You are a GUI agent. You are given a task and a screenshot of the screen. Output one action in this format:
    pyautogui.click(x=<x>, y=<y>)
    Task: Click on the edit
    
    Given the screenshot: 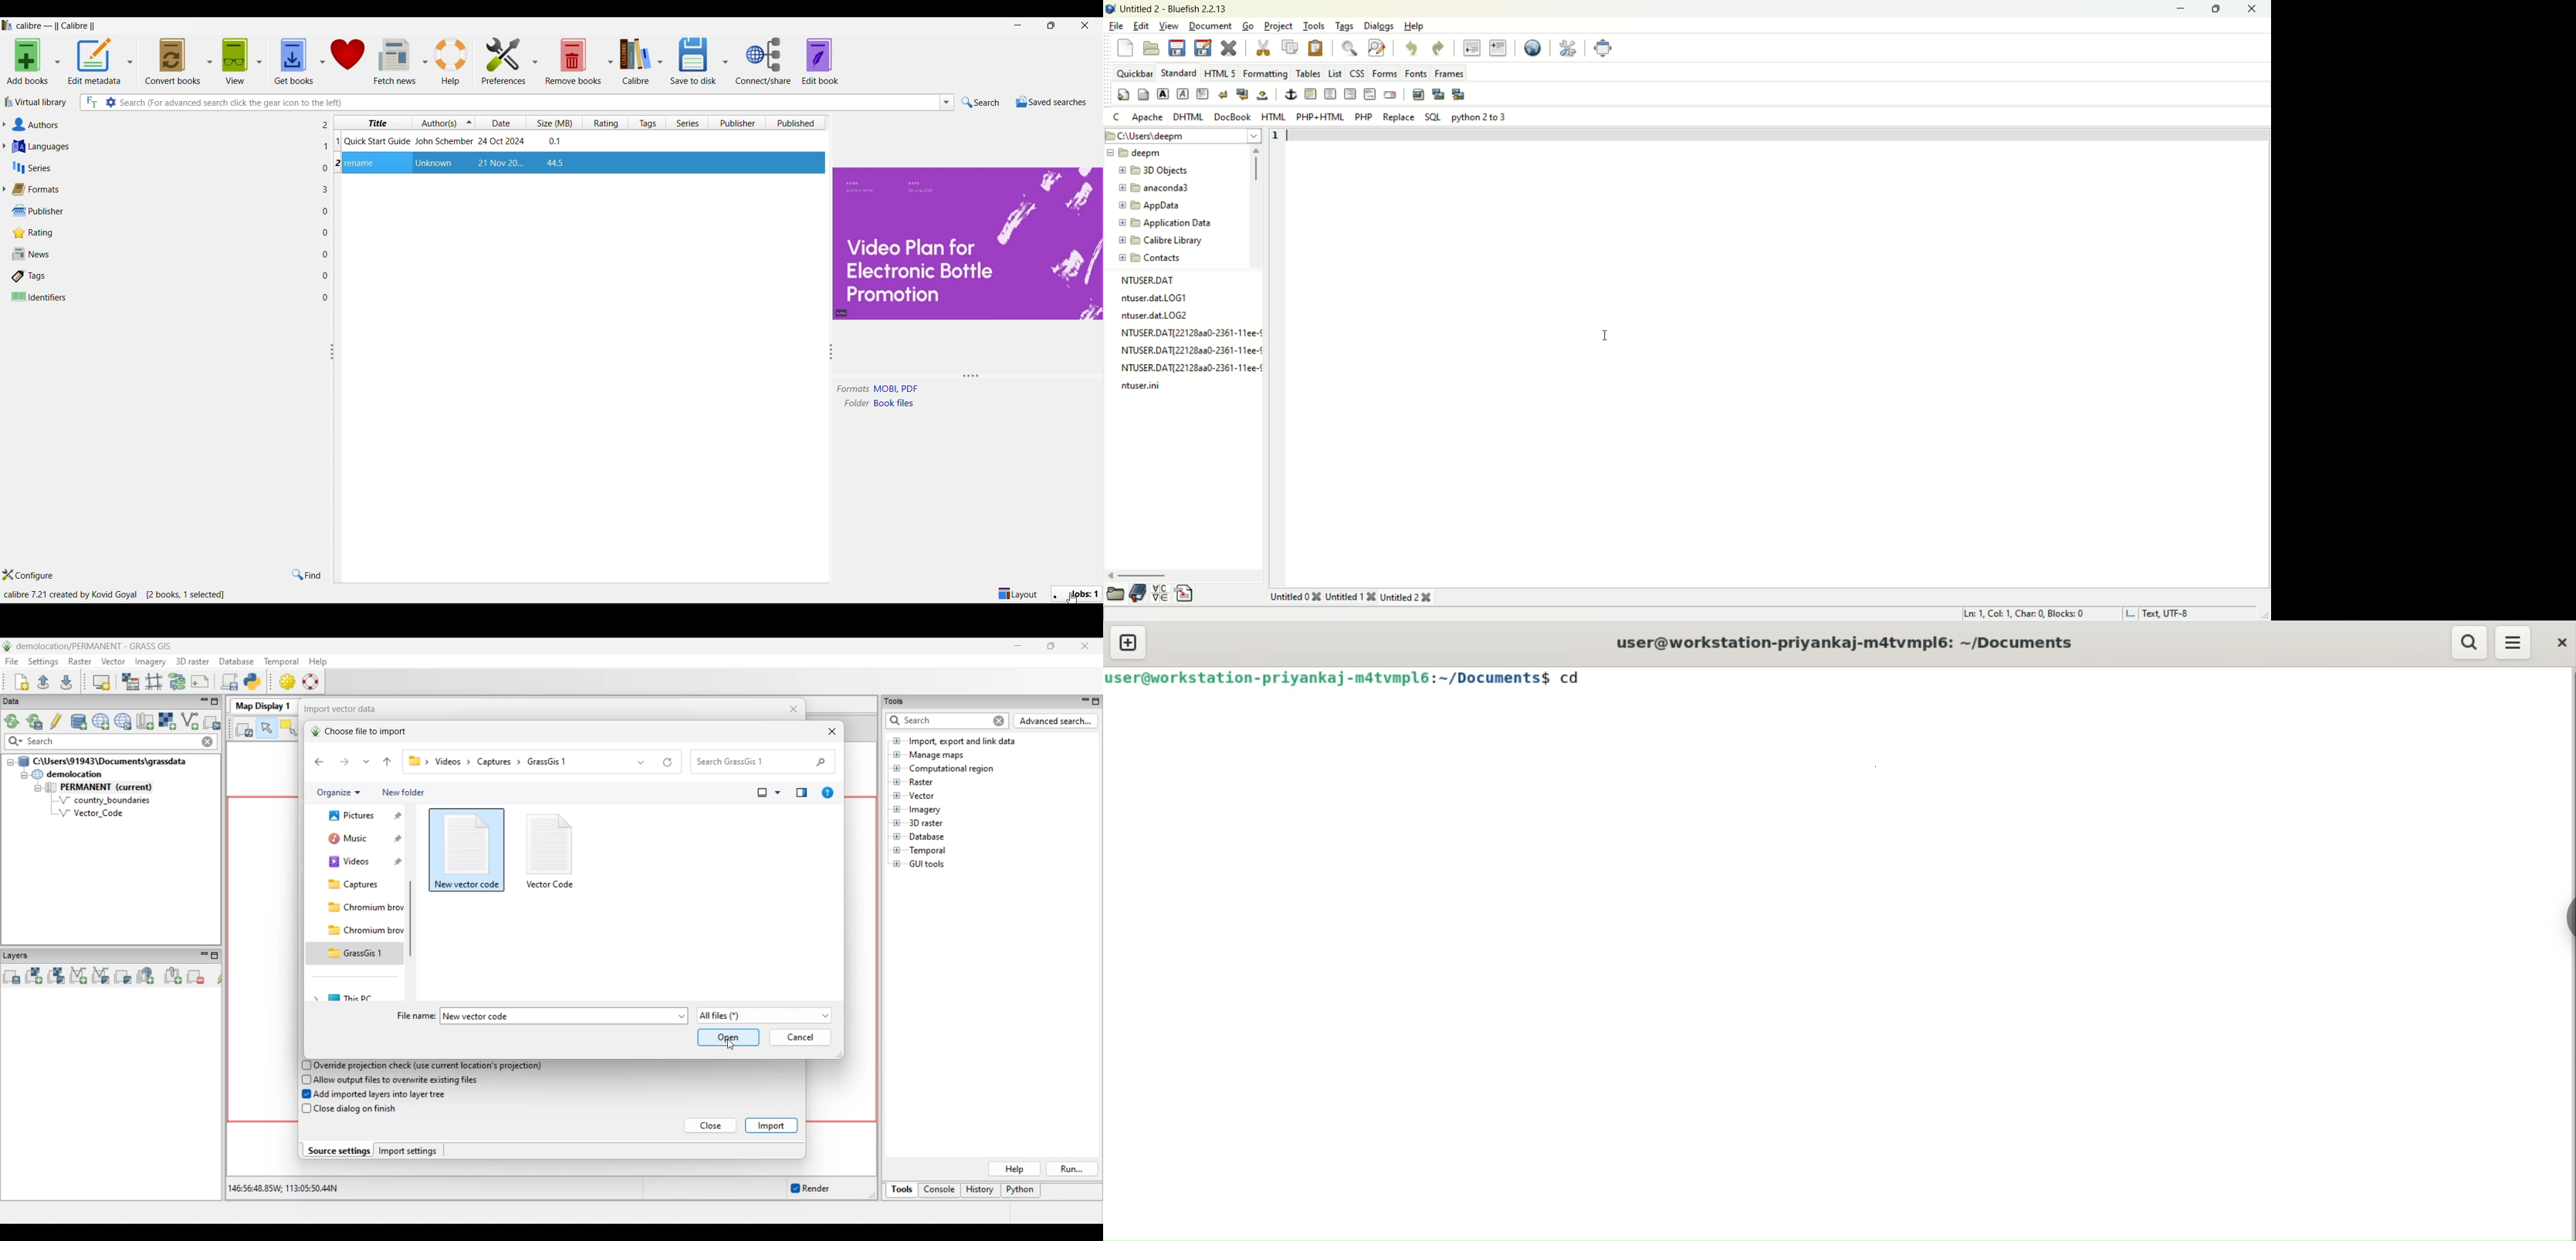 What is the action you would take?
    pyautogui.click(x=1141, y=26)
    